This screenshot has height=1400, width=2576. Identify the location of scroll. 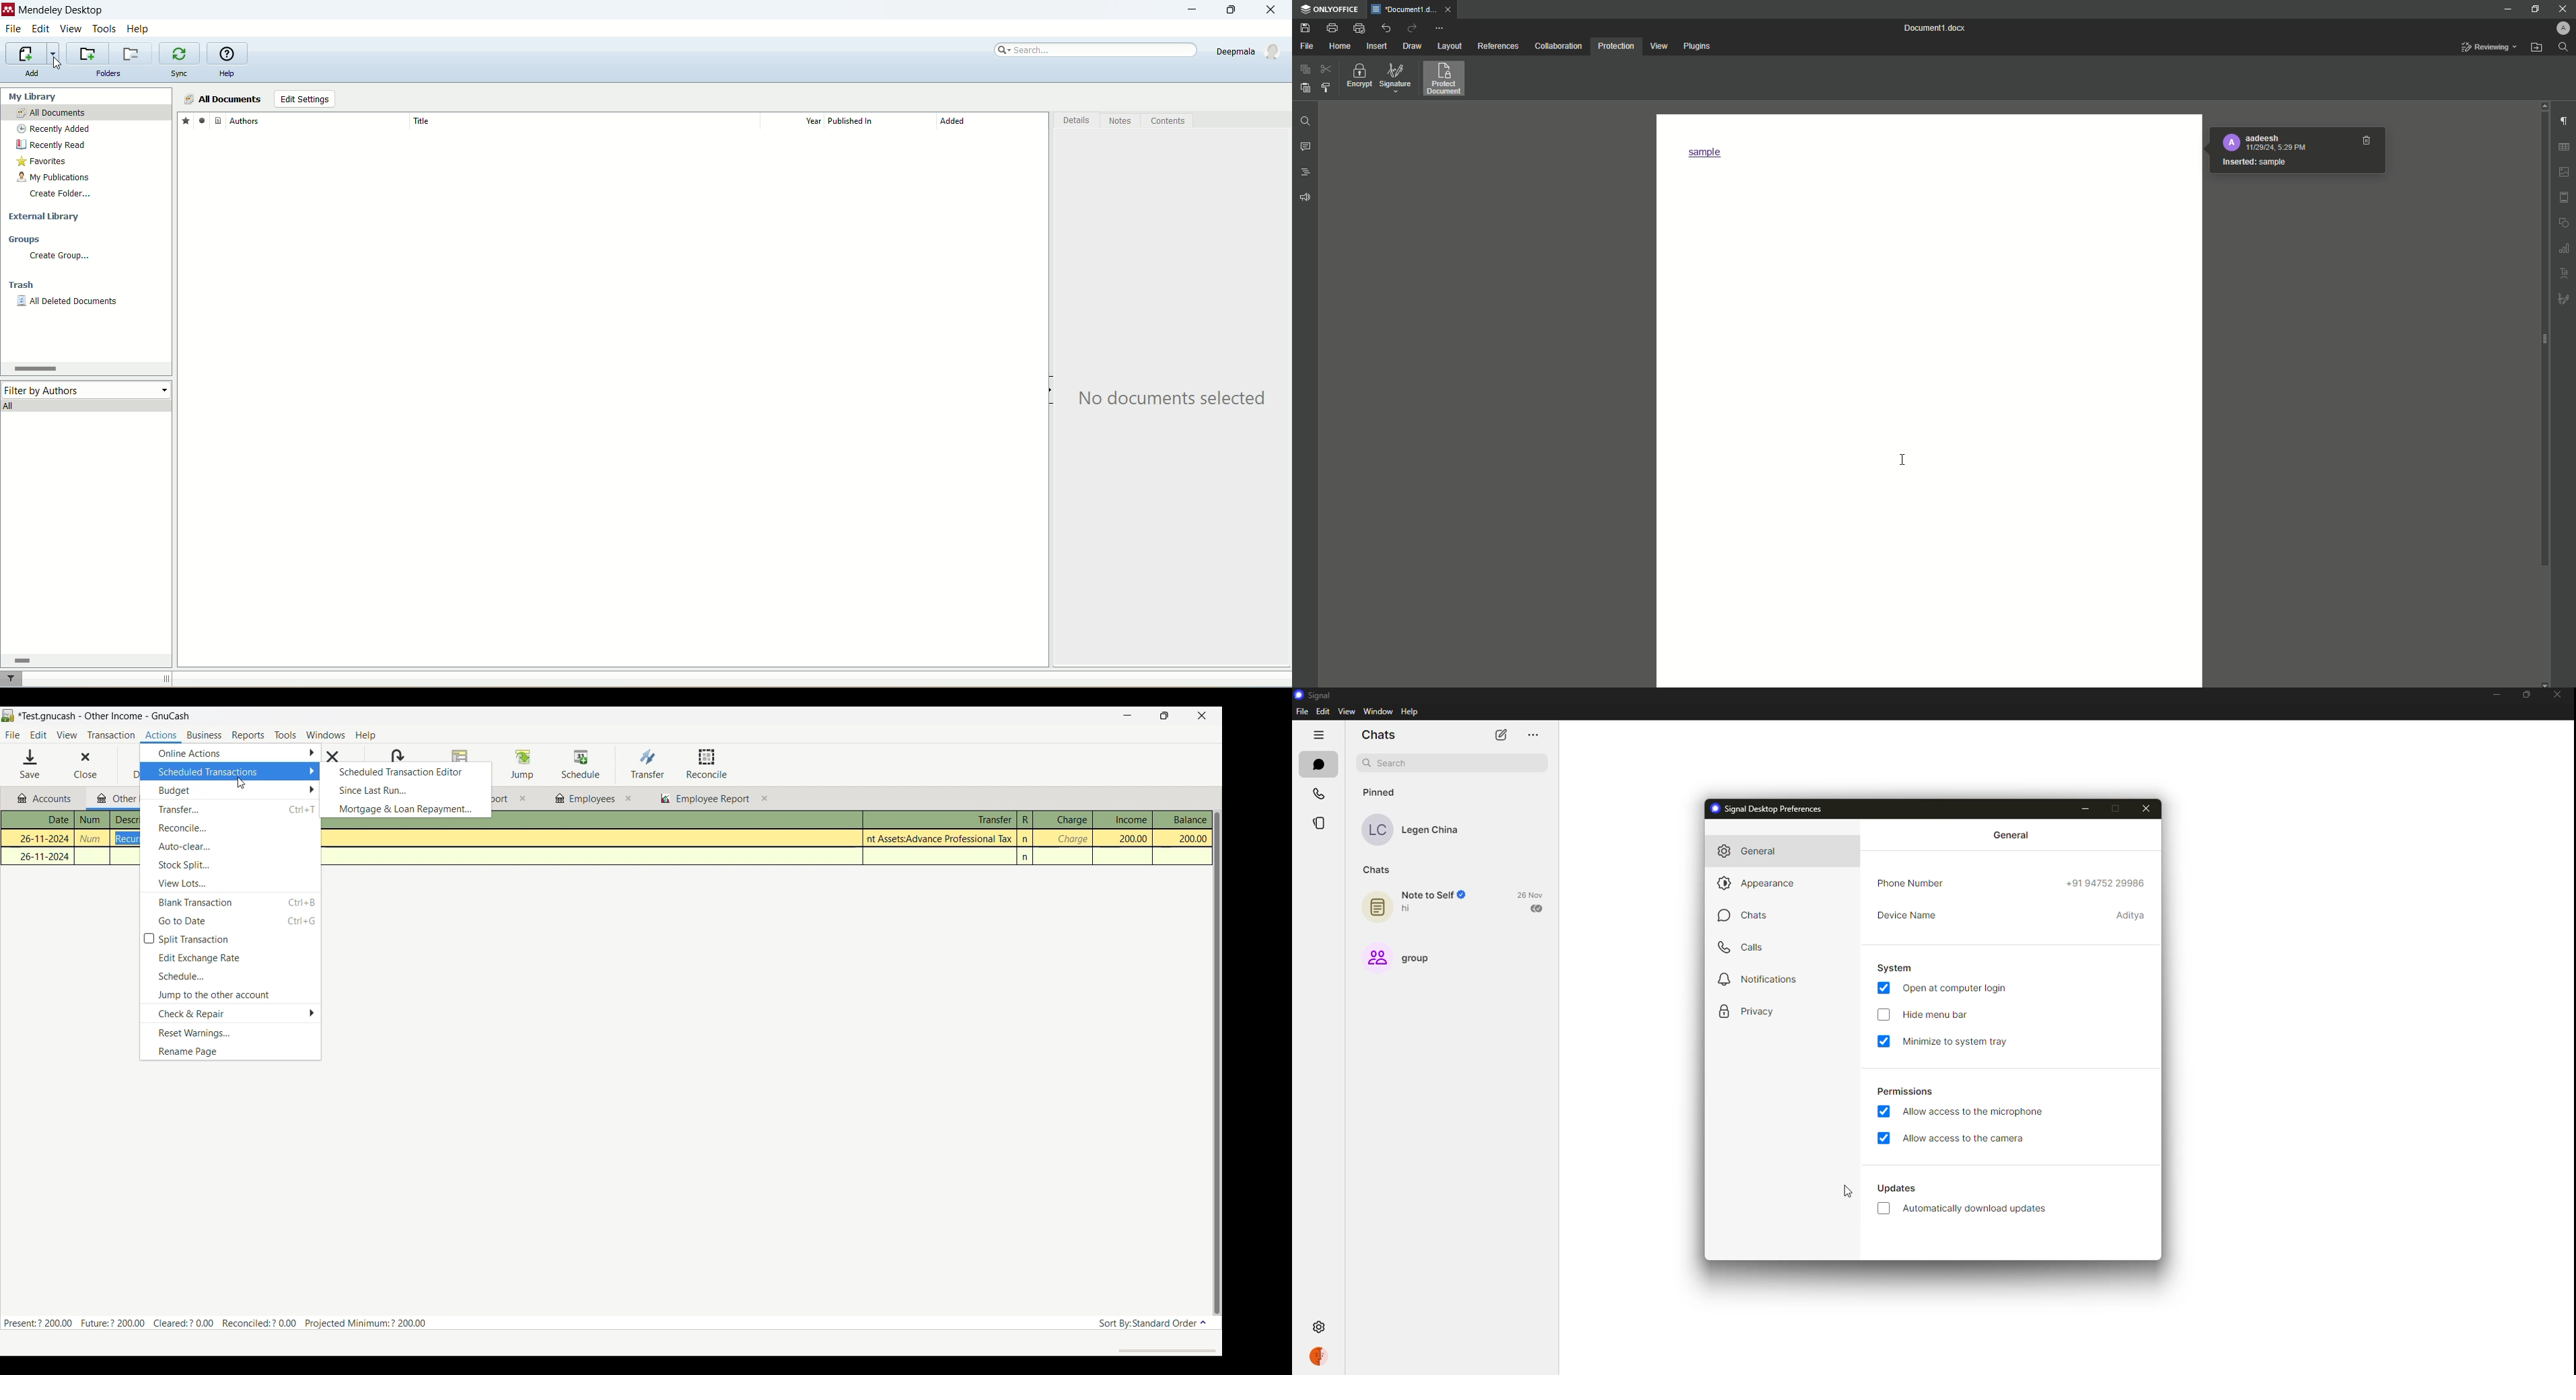
(1161, 1350).